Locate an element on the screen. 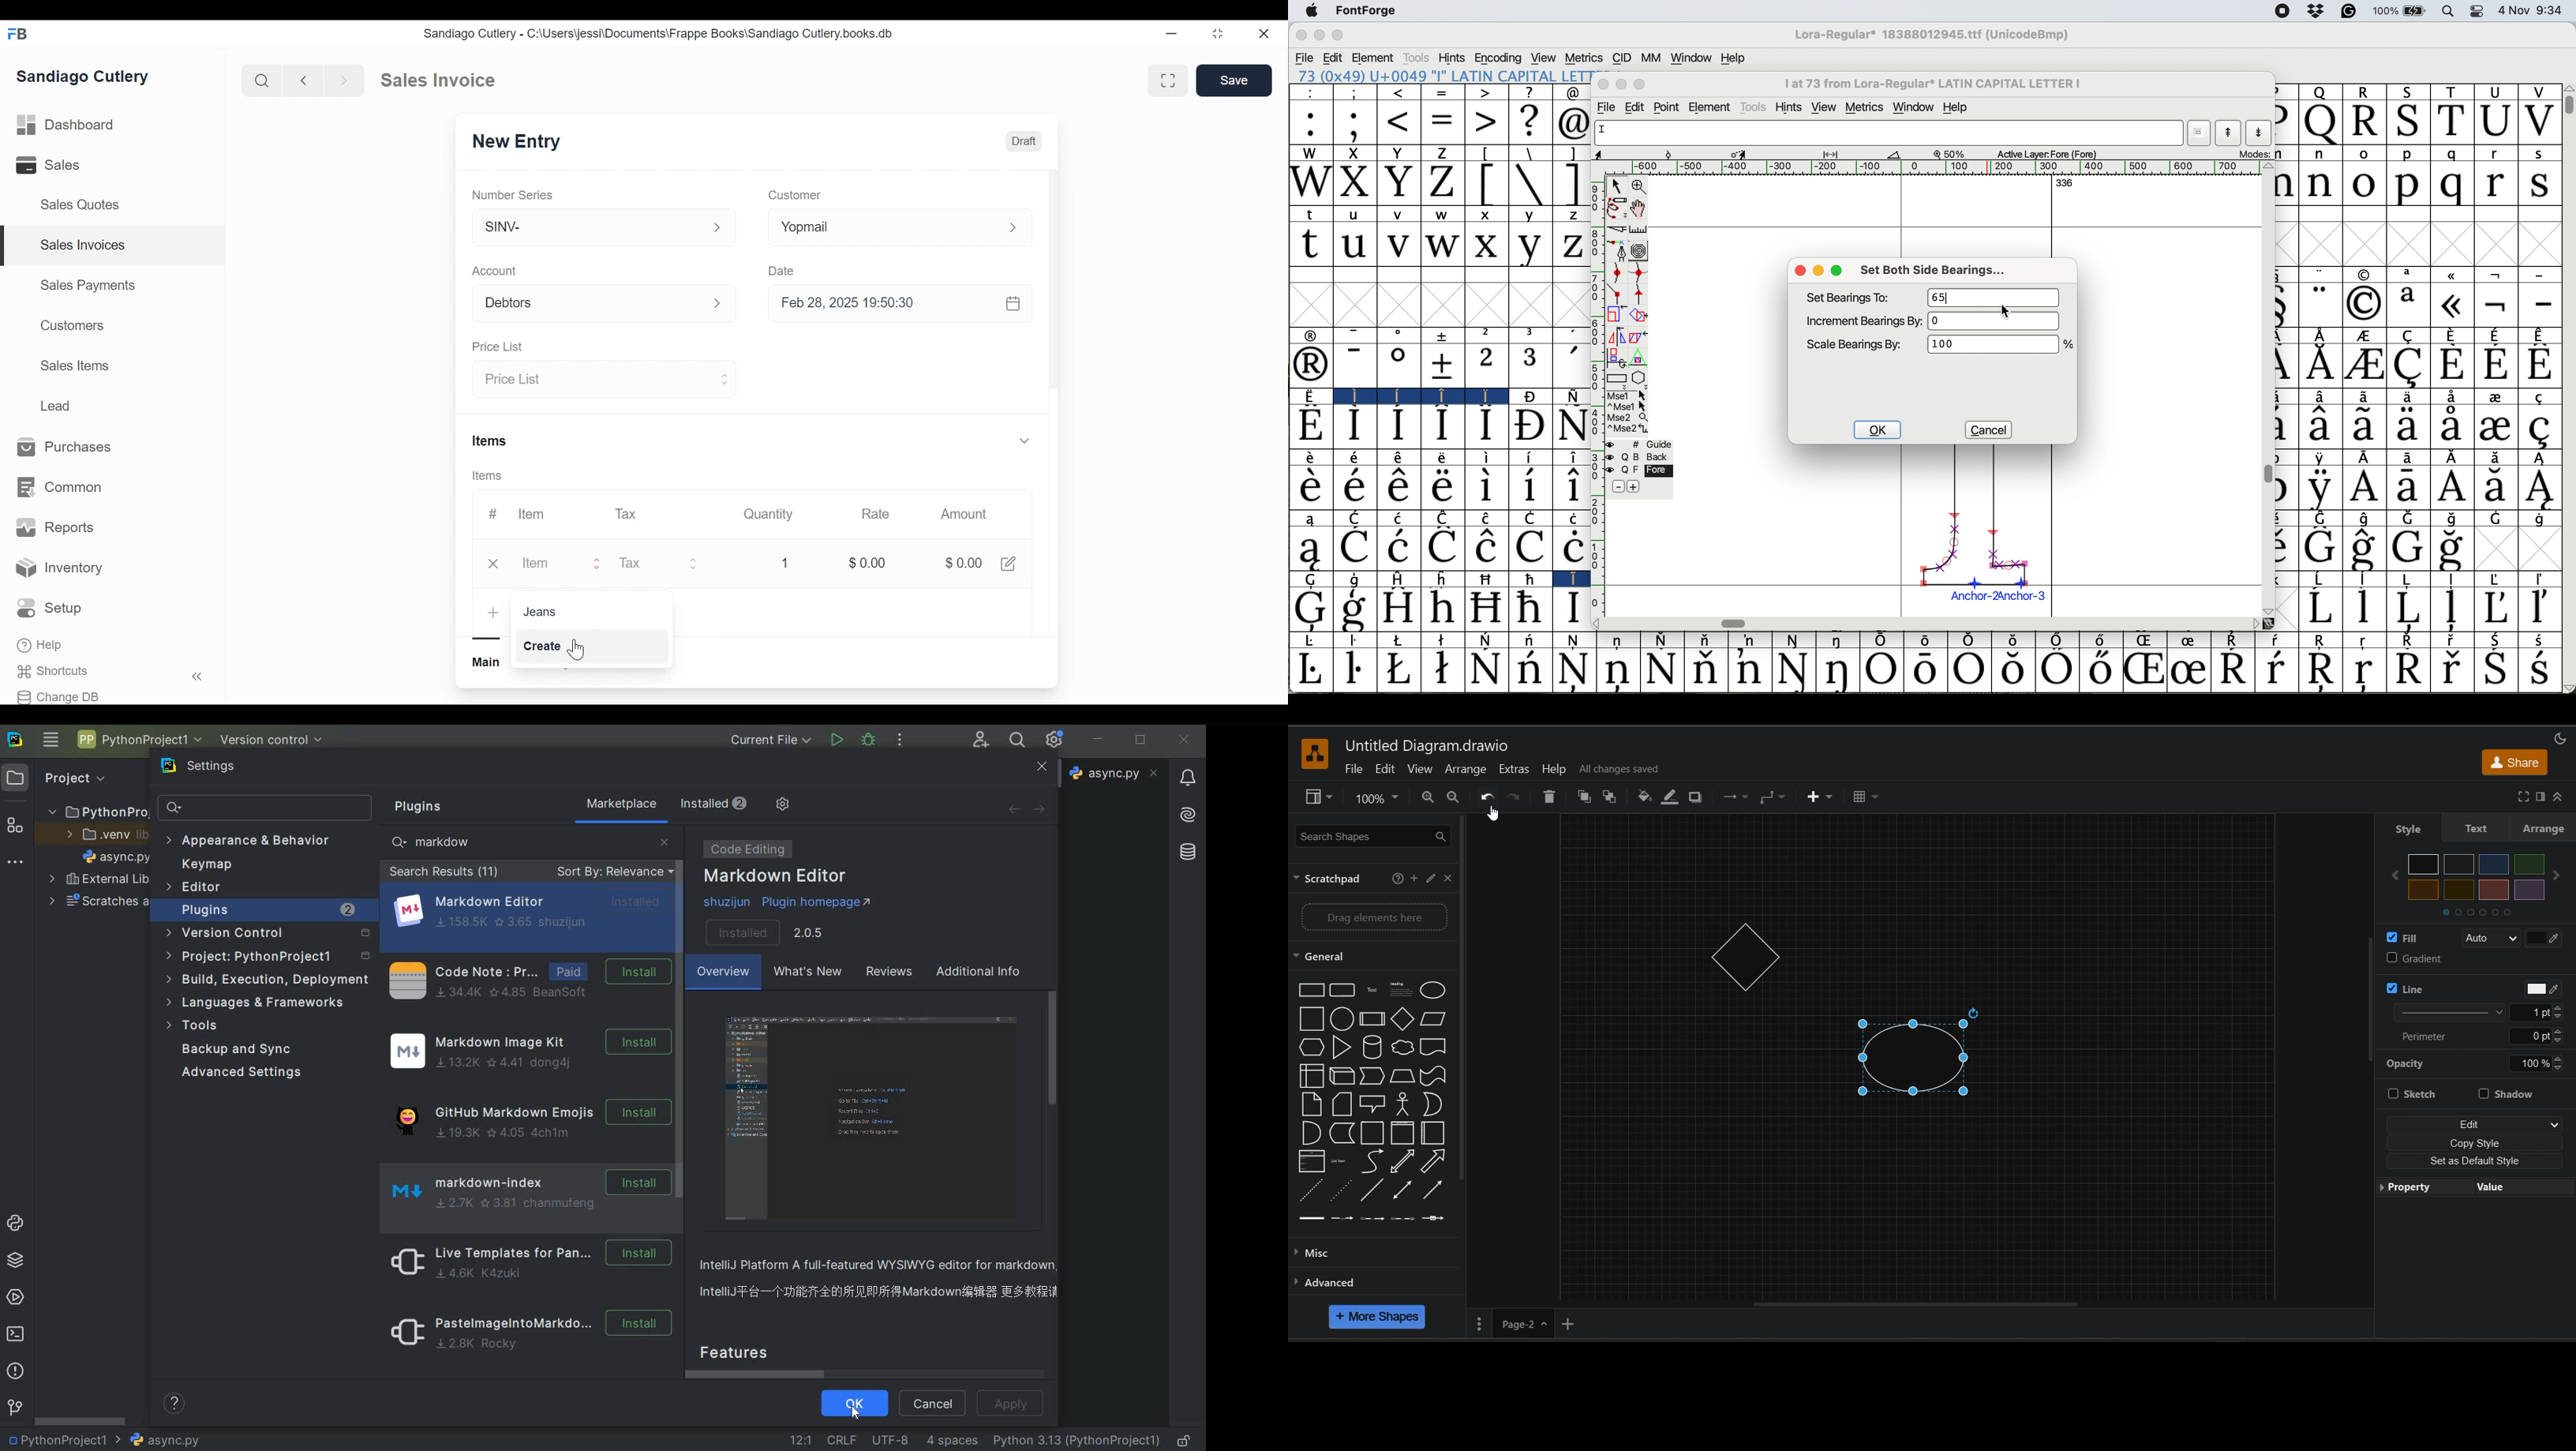 This screenshot has height=1456, width=2576. Symbol is located at coordinates (2451, 305).